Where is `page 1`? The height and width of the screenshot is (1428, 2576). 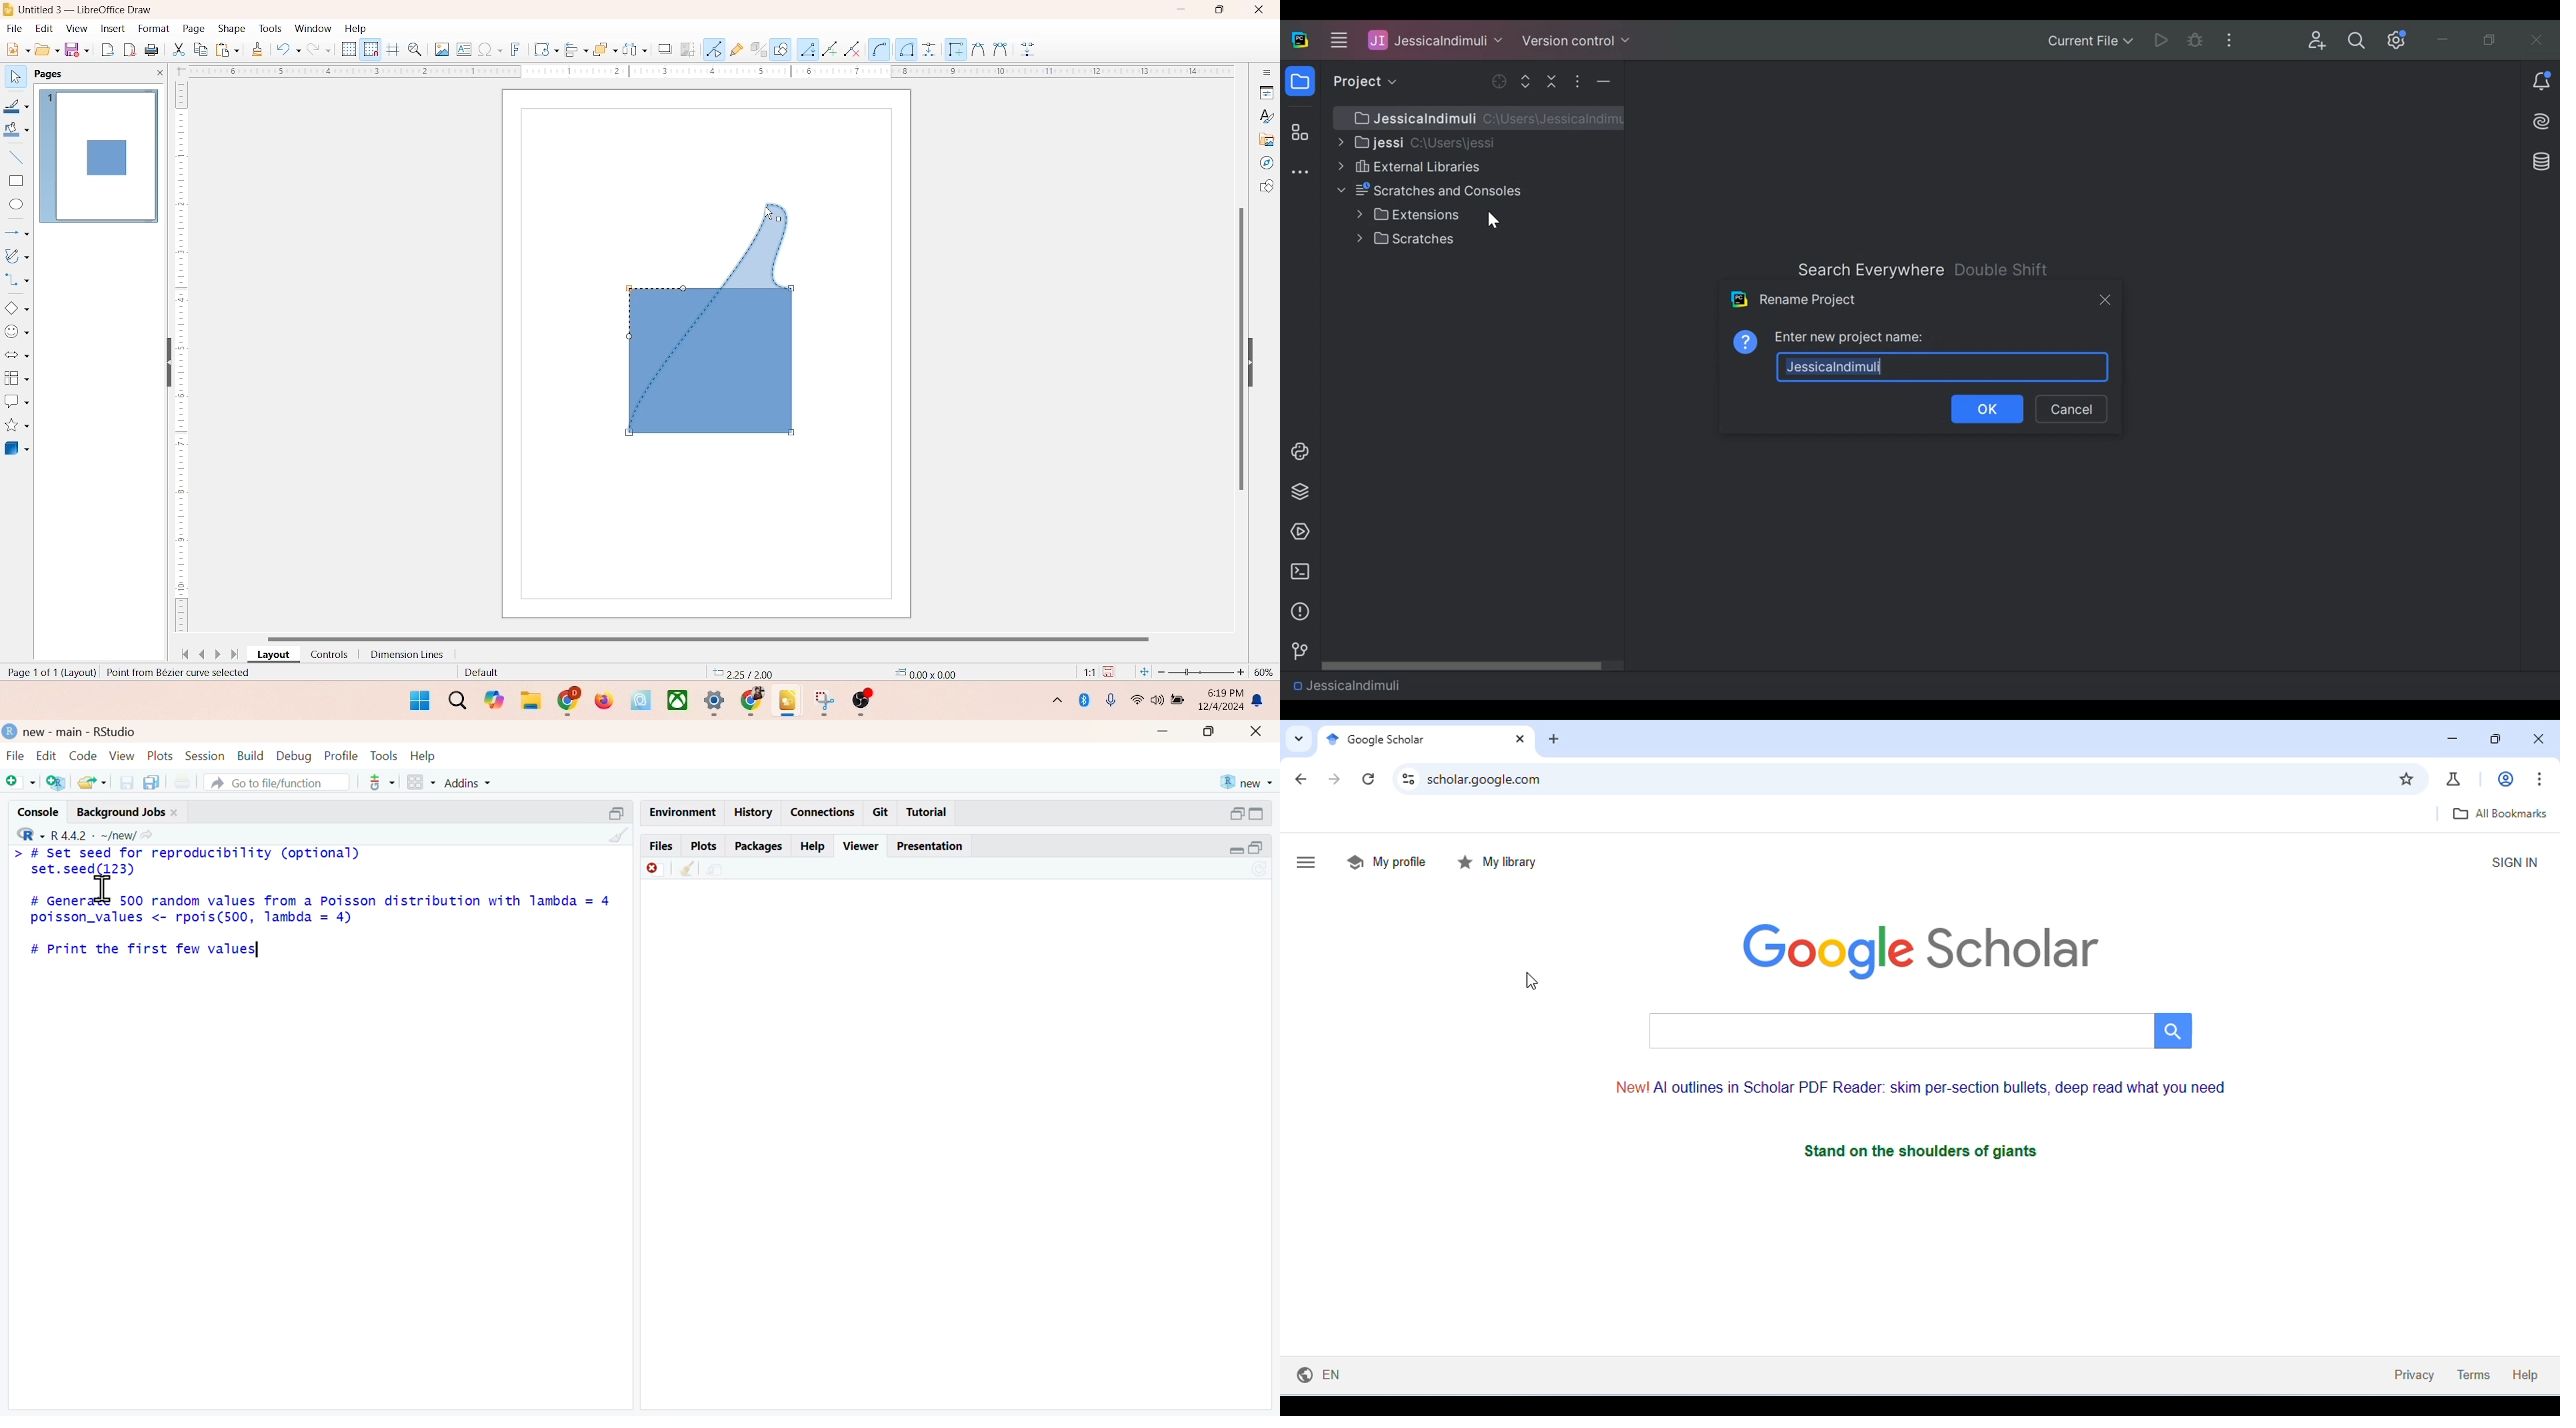
page 1 is located at coordinates (99, 155).